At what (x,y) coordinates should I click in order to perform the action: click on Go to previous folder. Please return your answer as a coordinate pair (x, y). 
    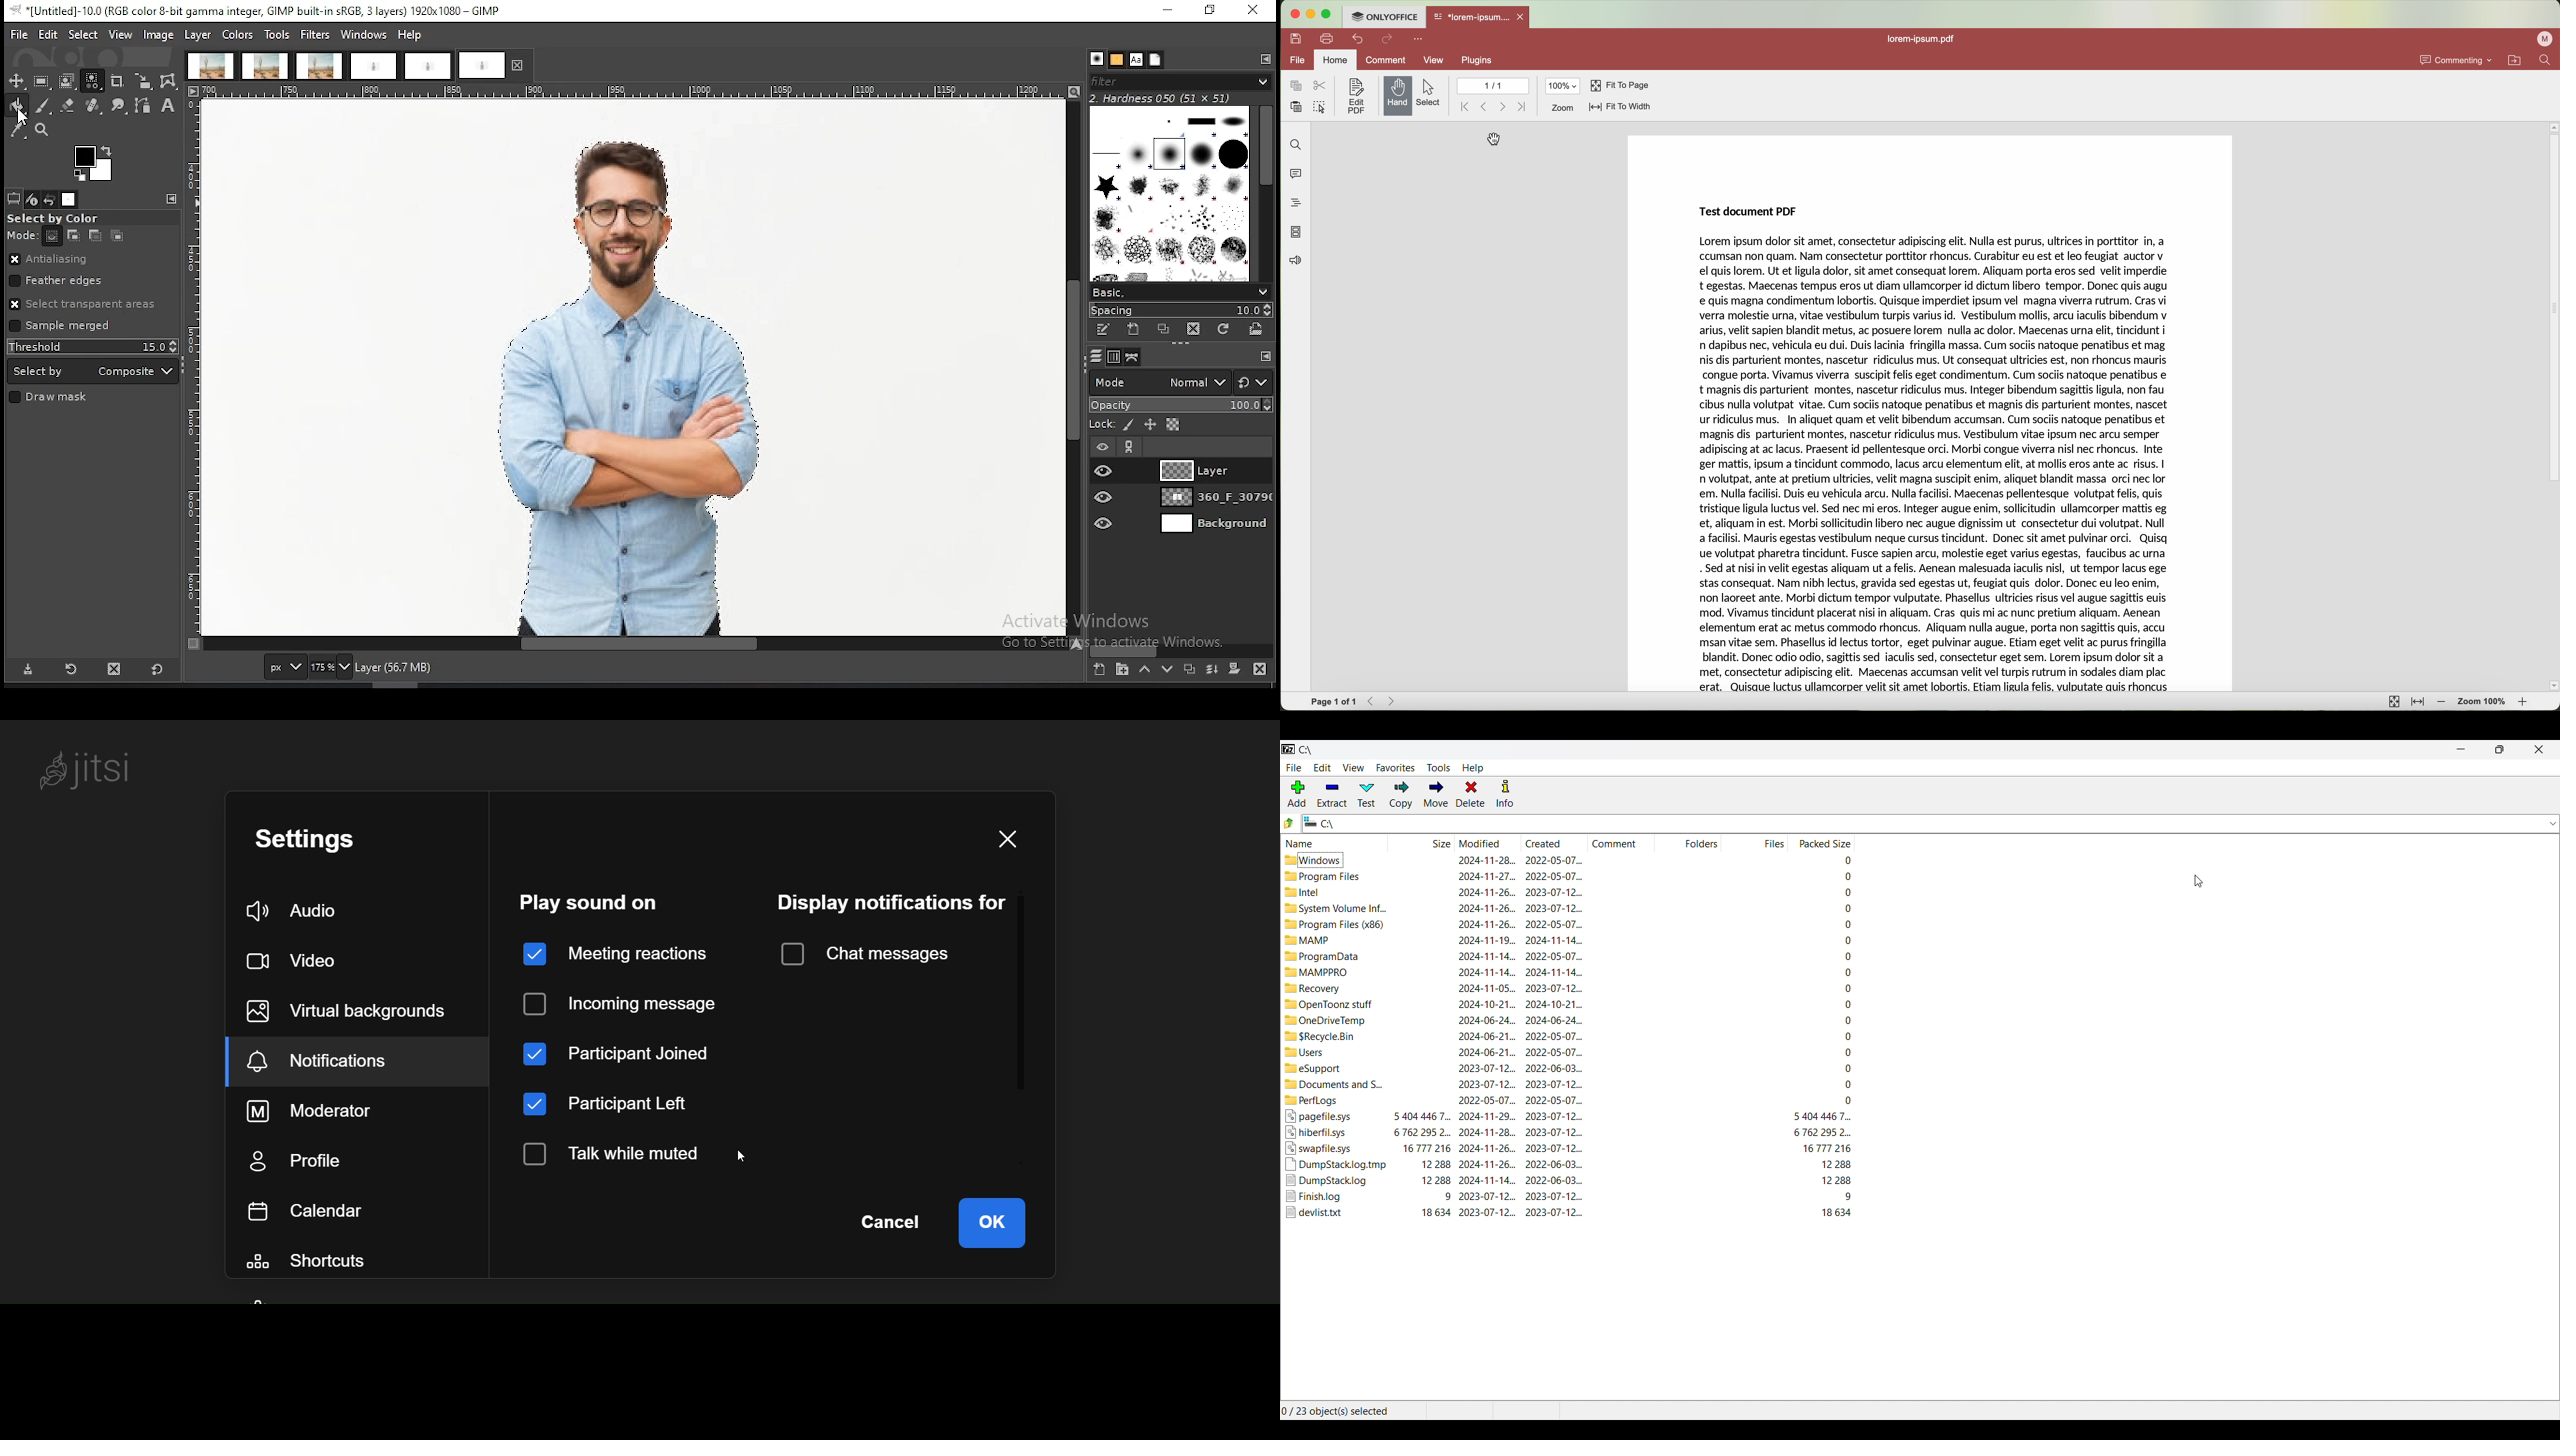
    Looking at the image, I should click on (1289, 823).